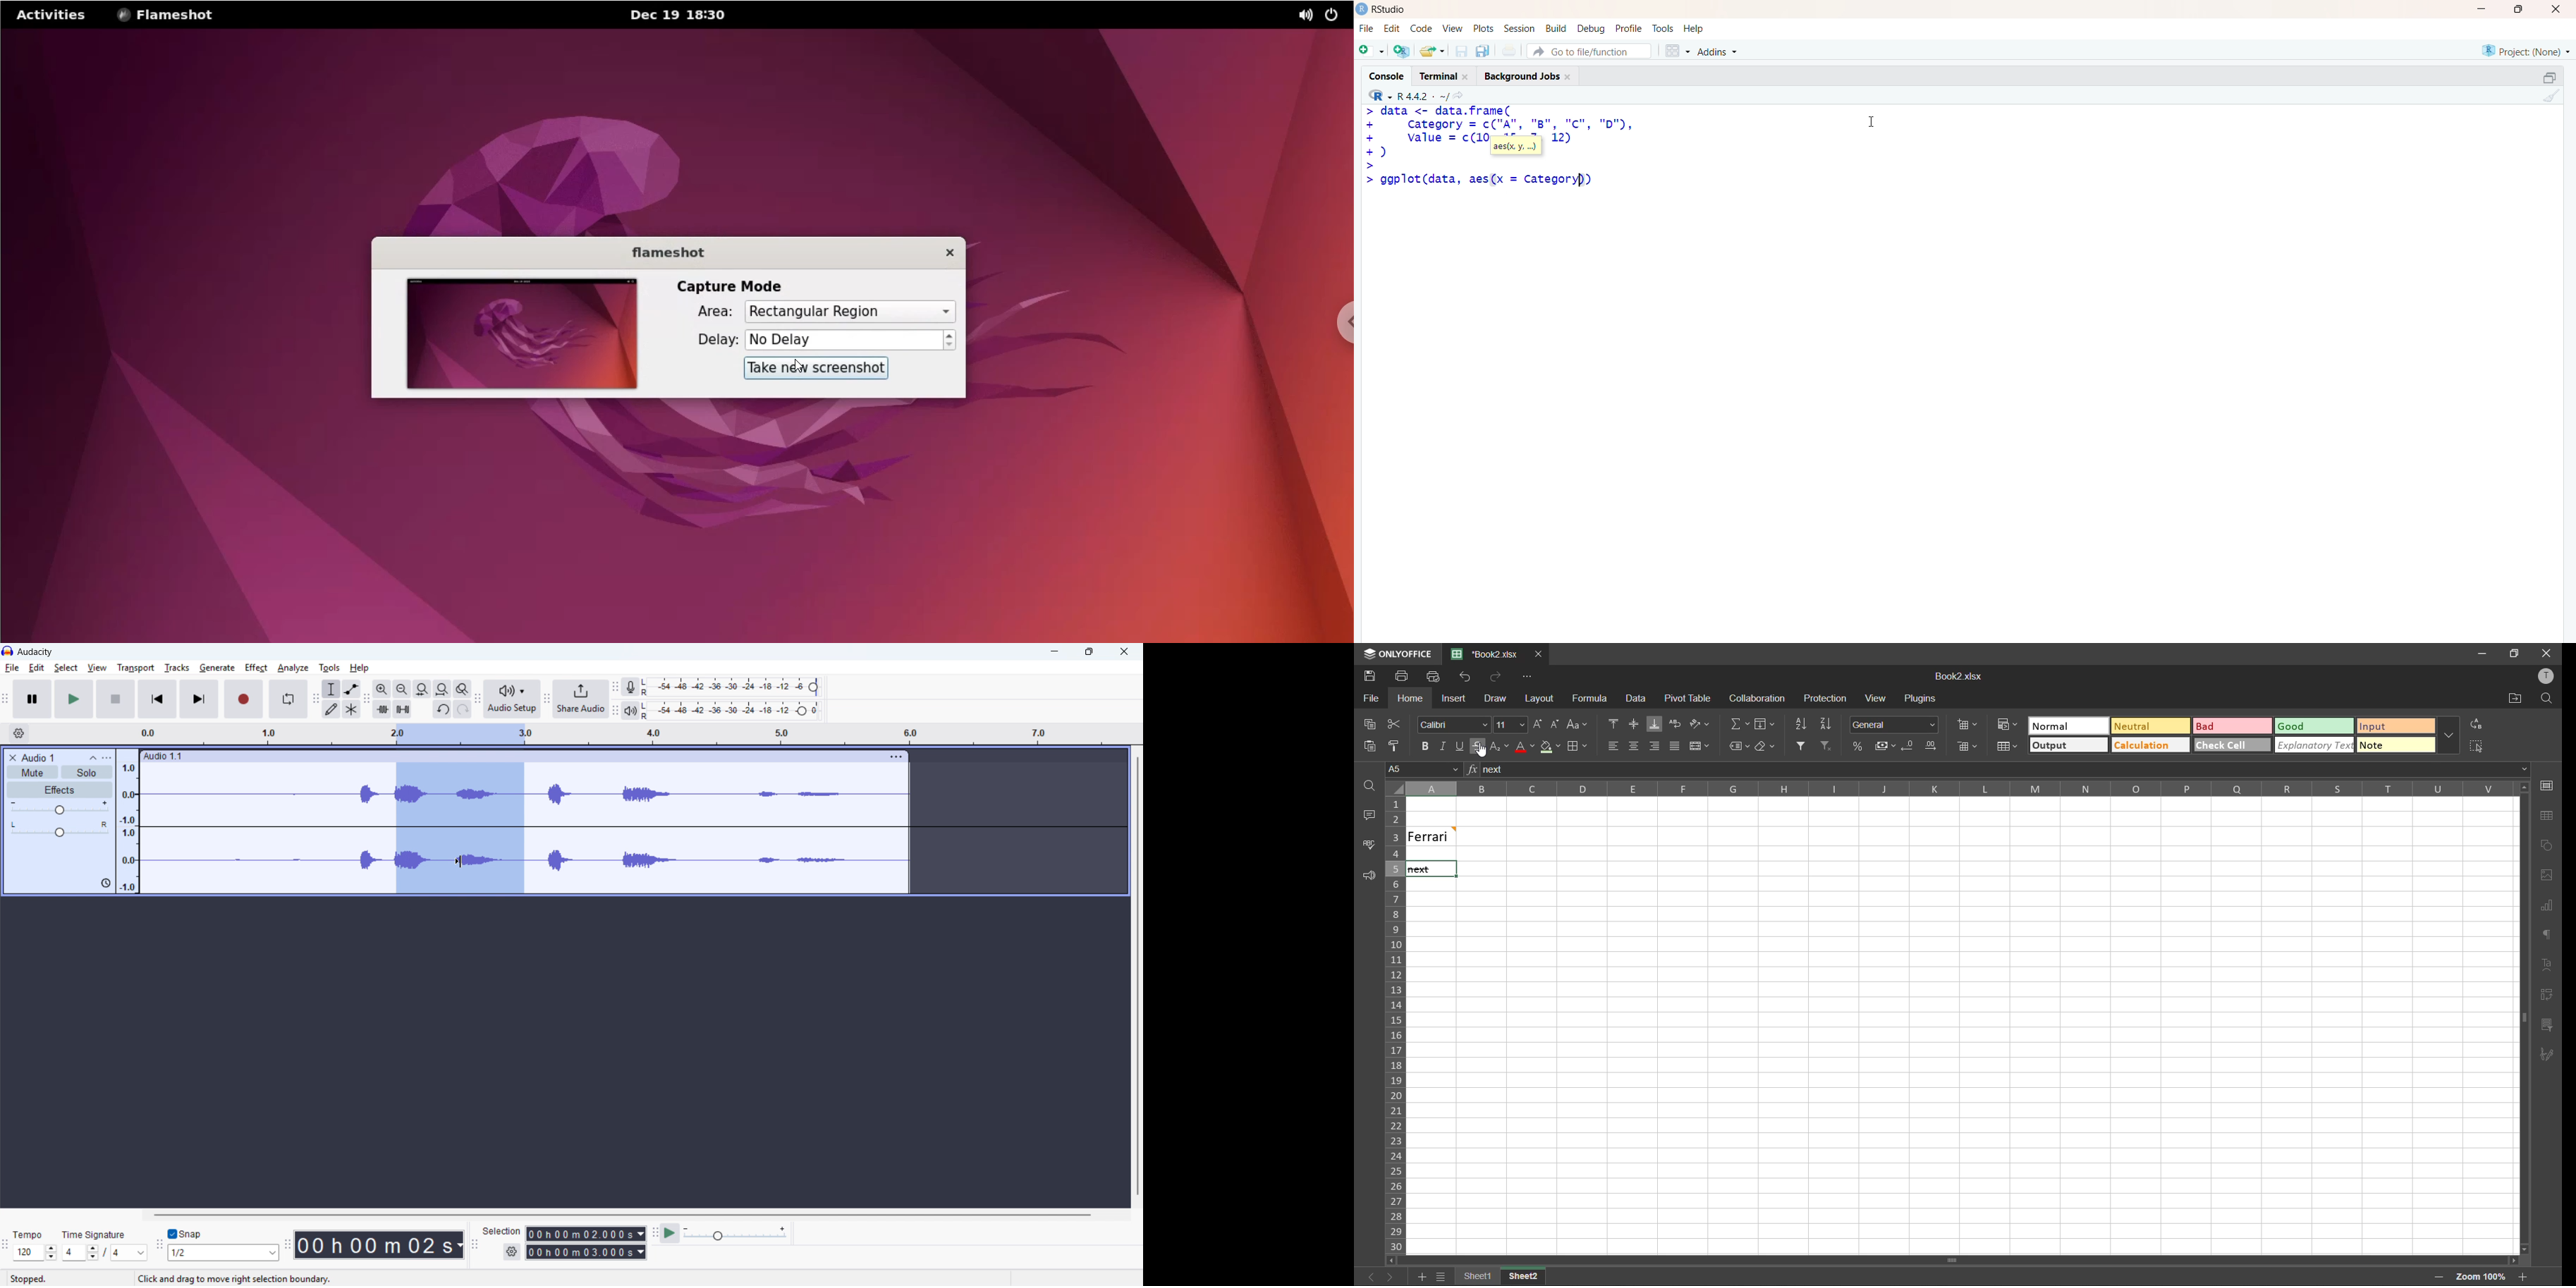 The width and height of the screenshot is (2576, 1288). Describe the element at coordinates (615, 711) in the screenshot. I see `Playback metre toolbar` at that location.